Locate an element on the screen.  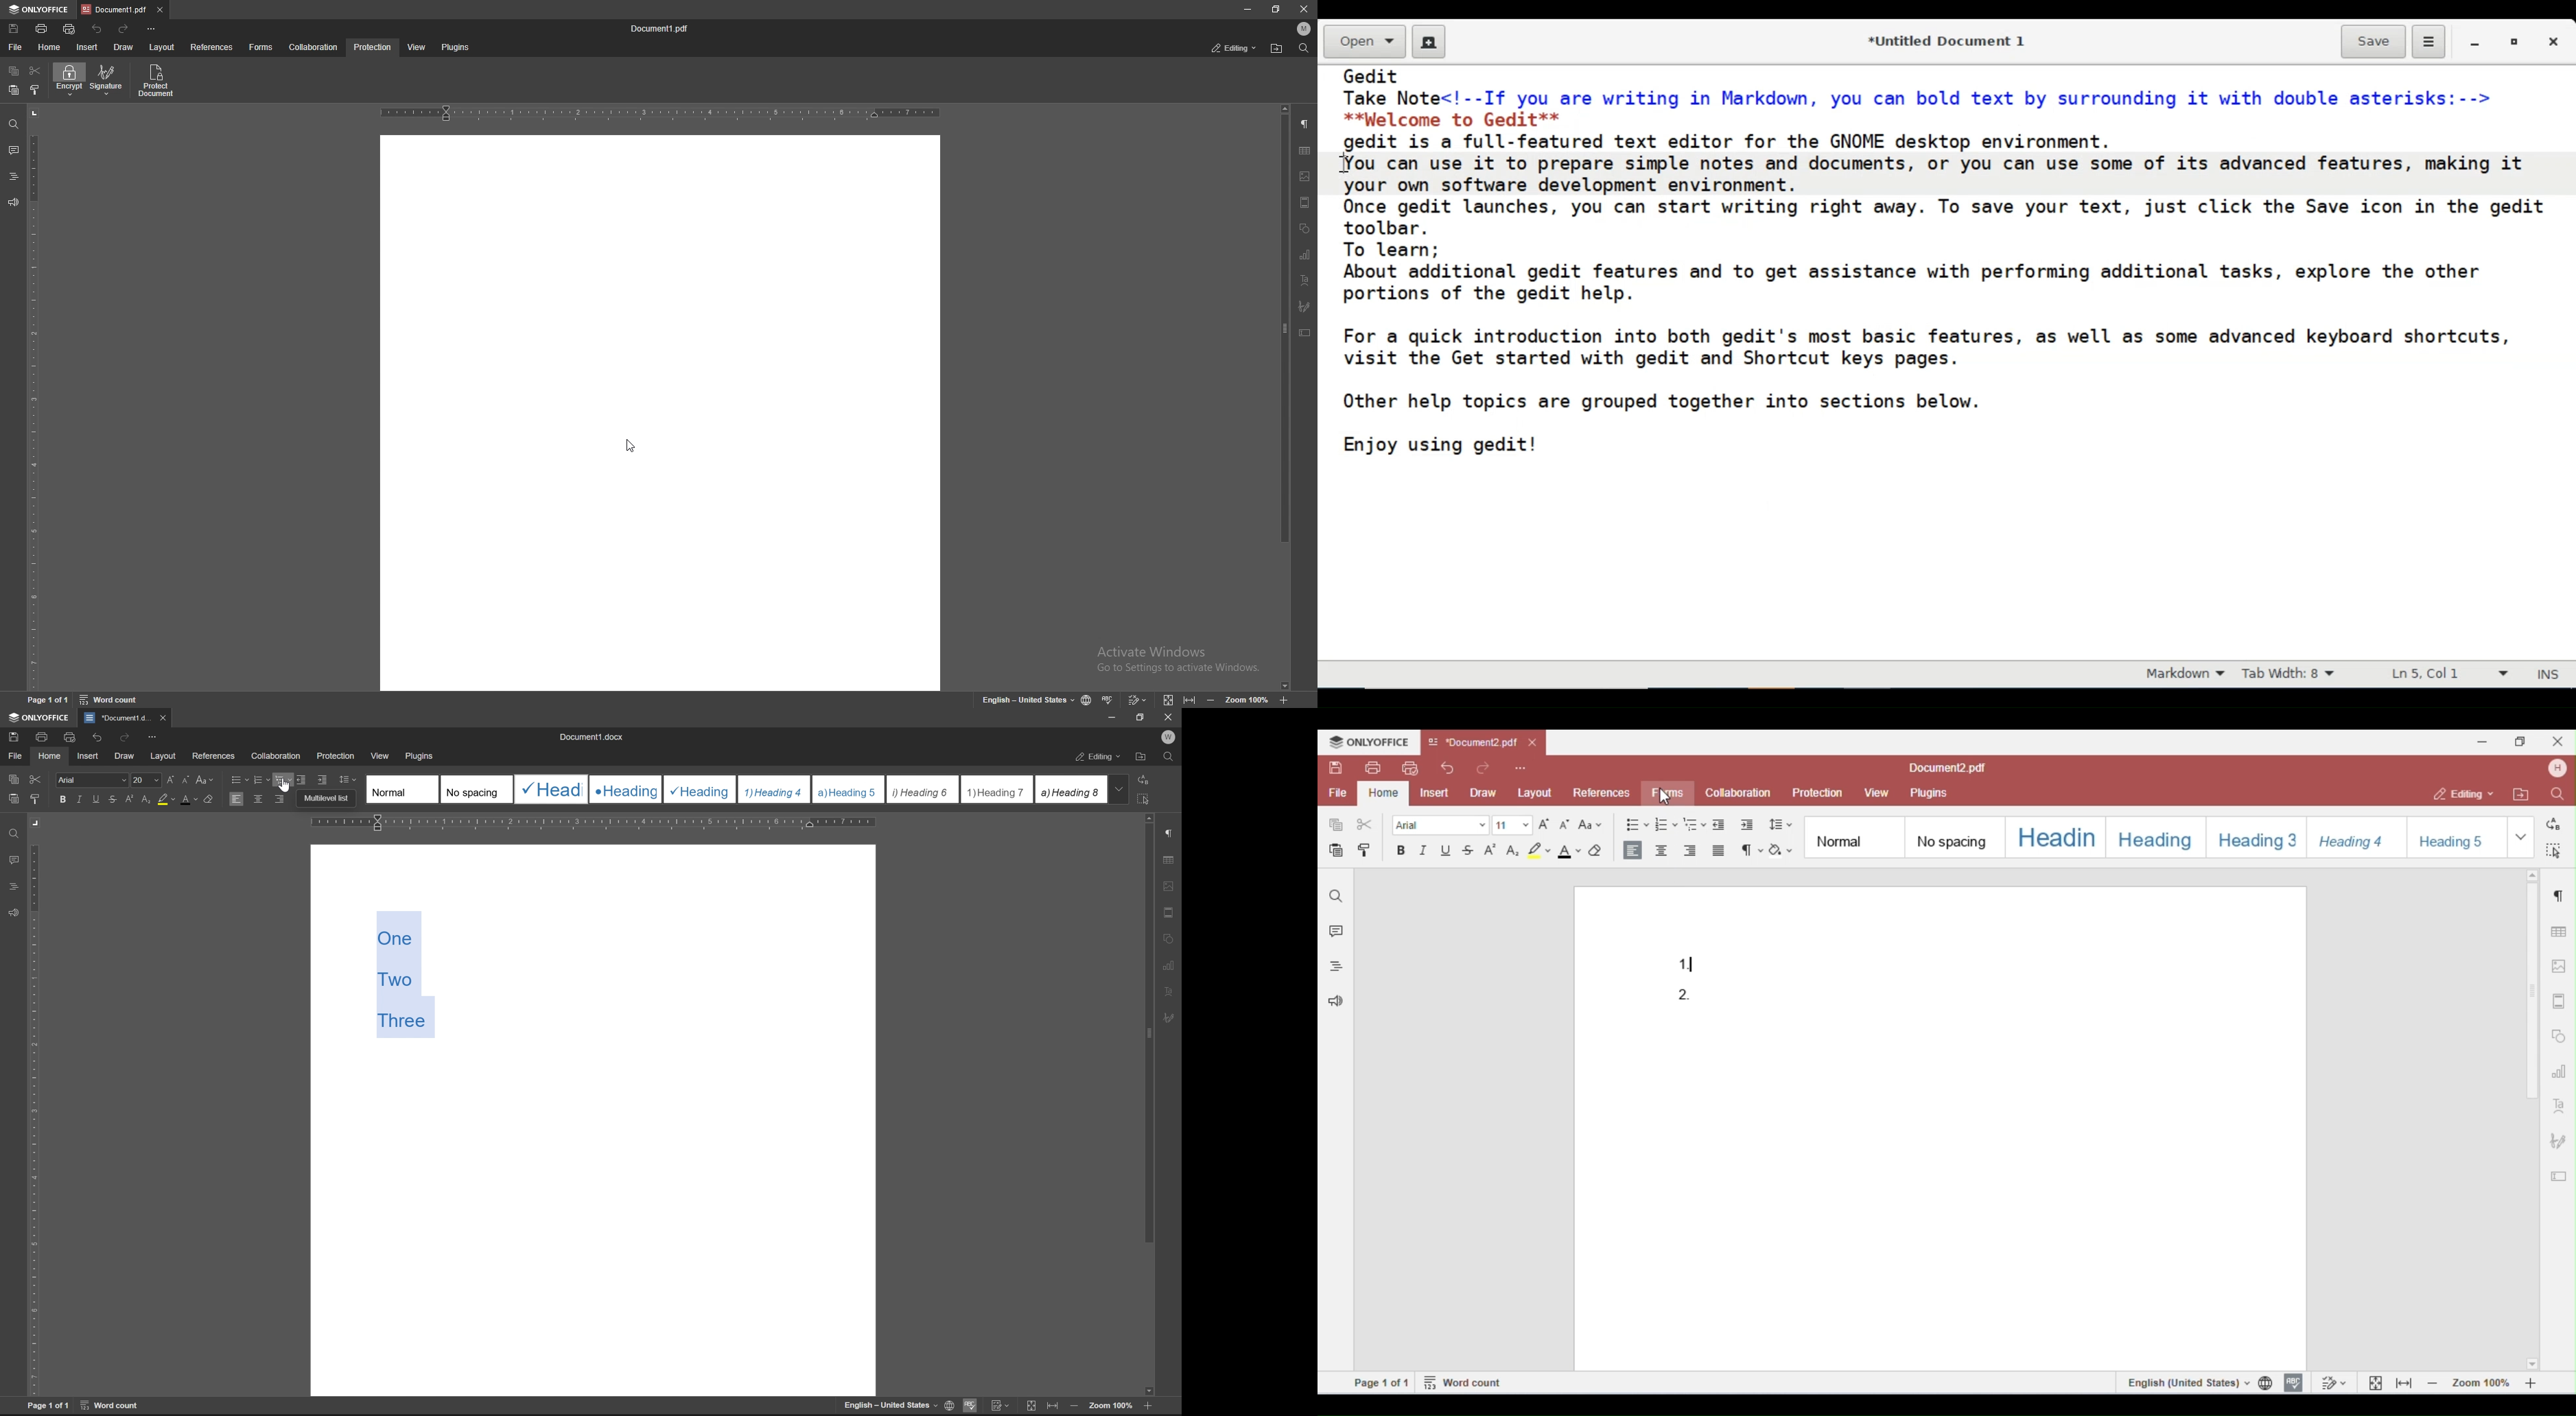
copy is located at coordinates (13, 71).